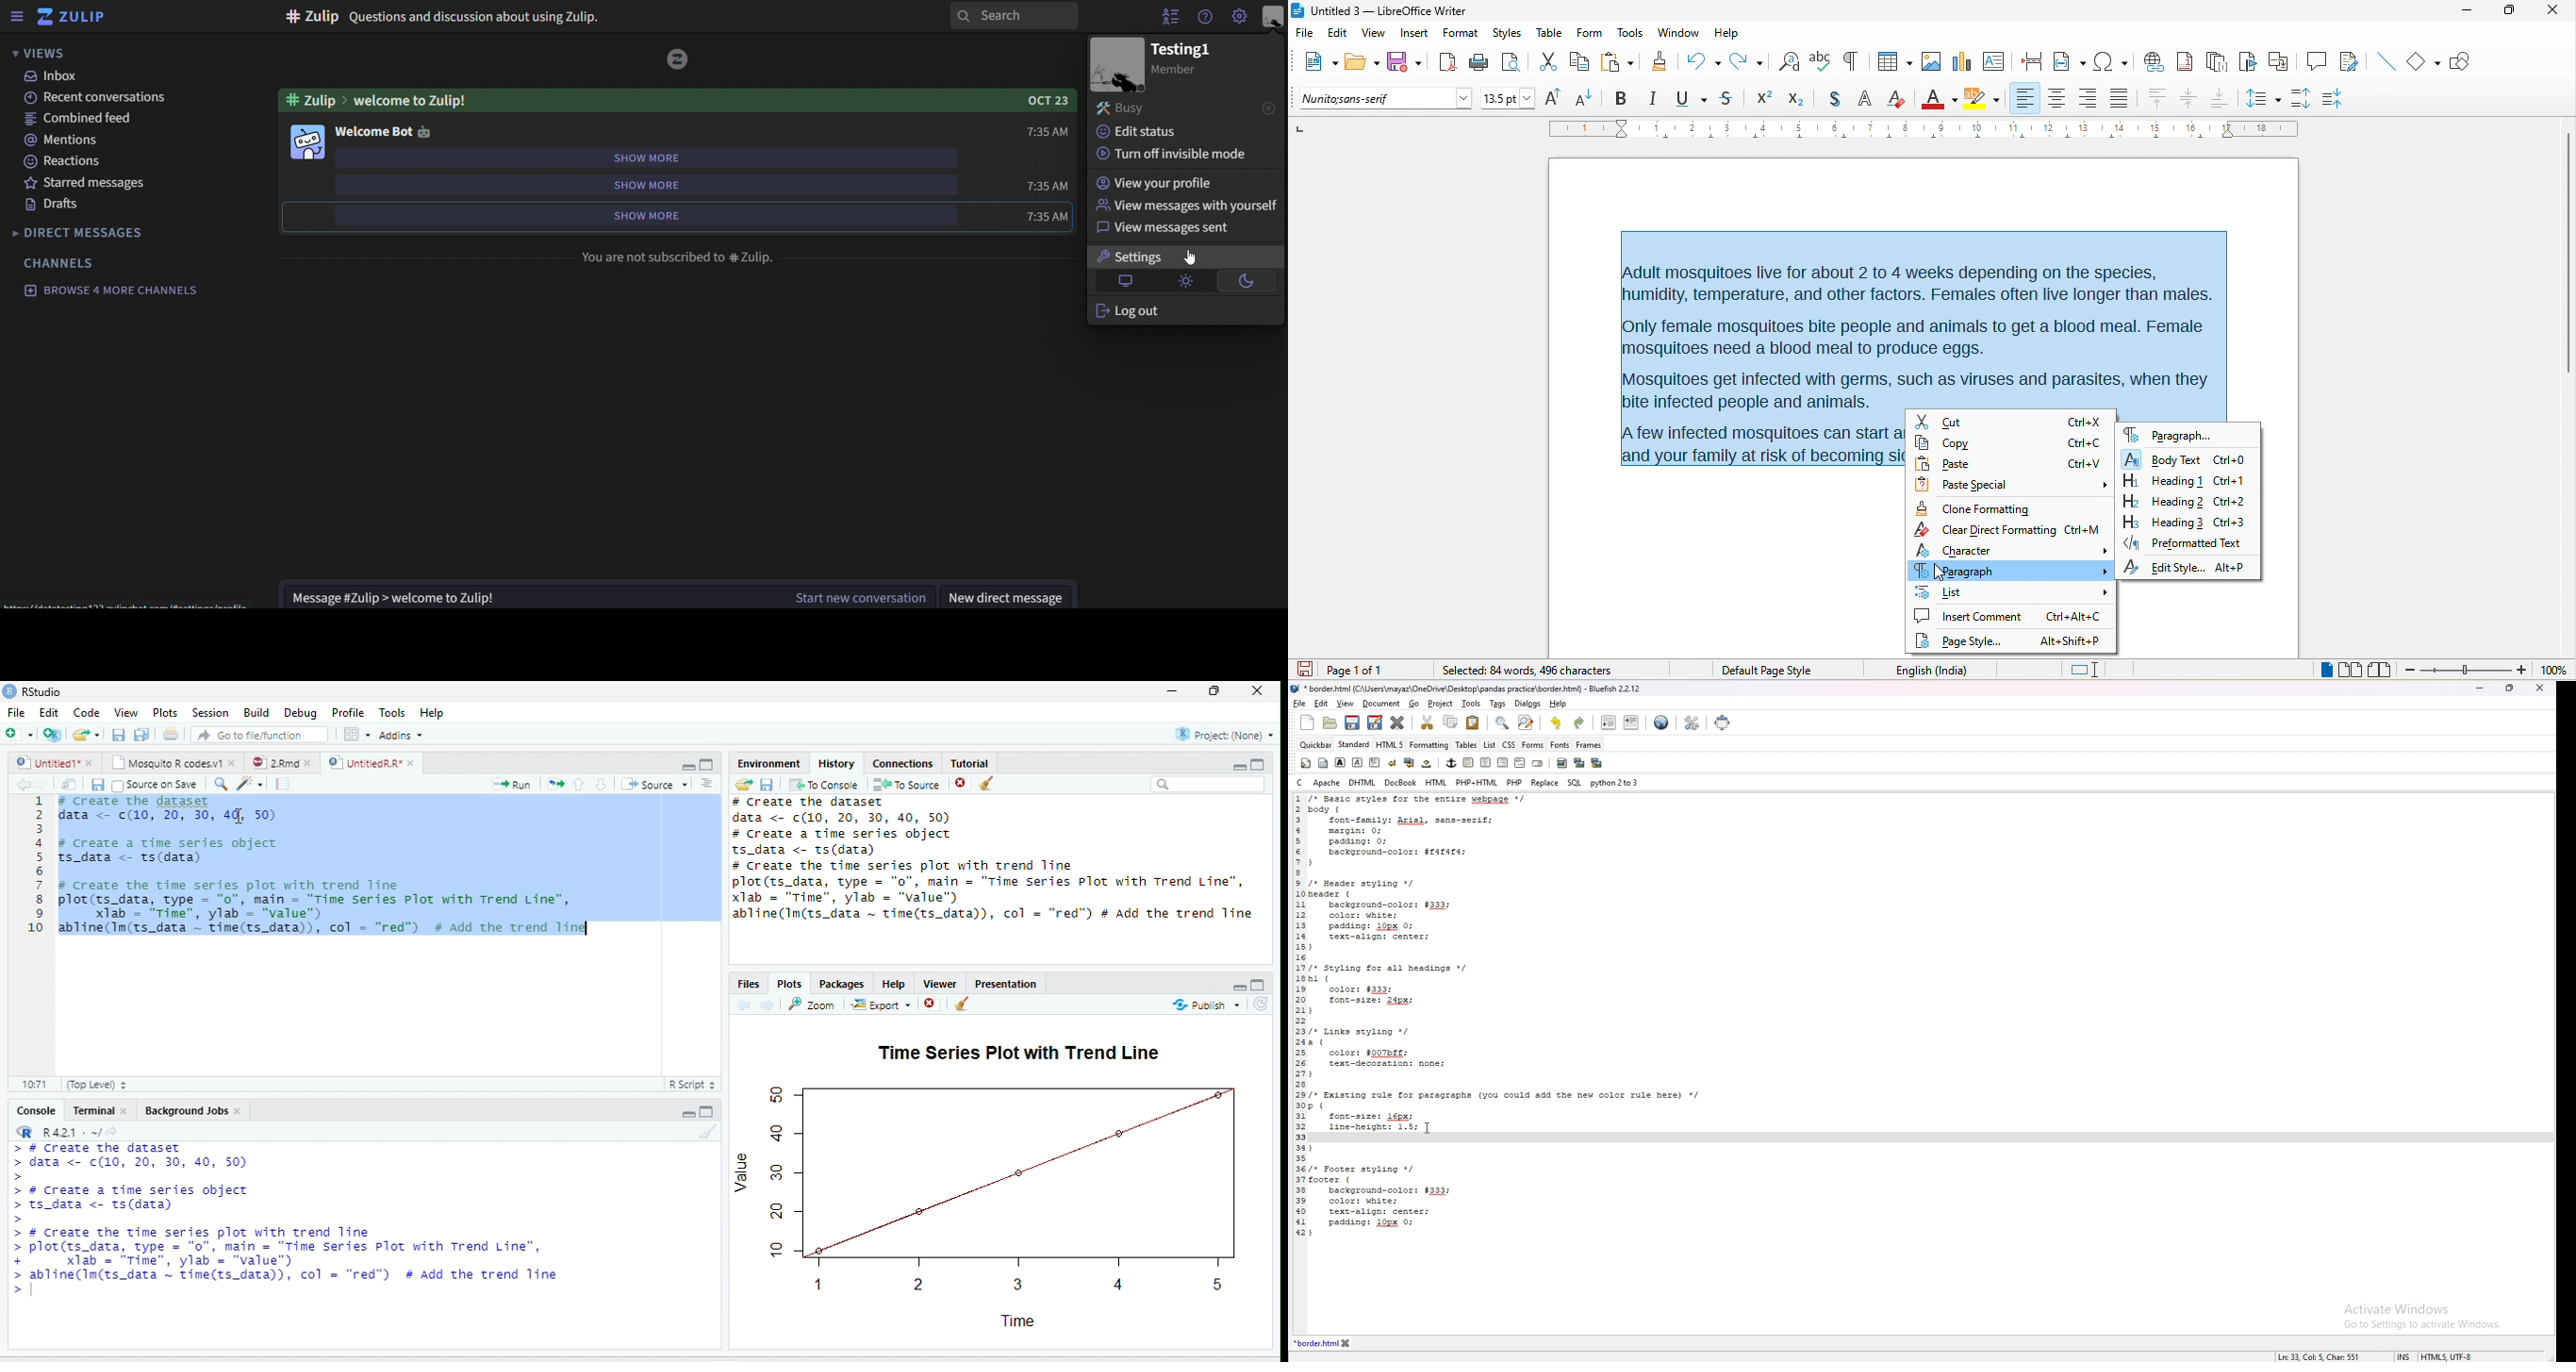 The width and height of the screenshot is (2576, 1372). What do you see at coordinates (1972, 423) in the screenshot?
I see `cut` at bounding box center [1972, 423].